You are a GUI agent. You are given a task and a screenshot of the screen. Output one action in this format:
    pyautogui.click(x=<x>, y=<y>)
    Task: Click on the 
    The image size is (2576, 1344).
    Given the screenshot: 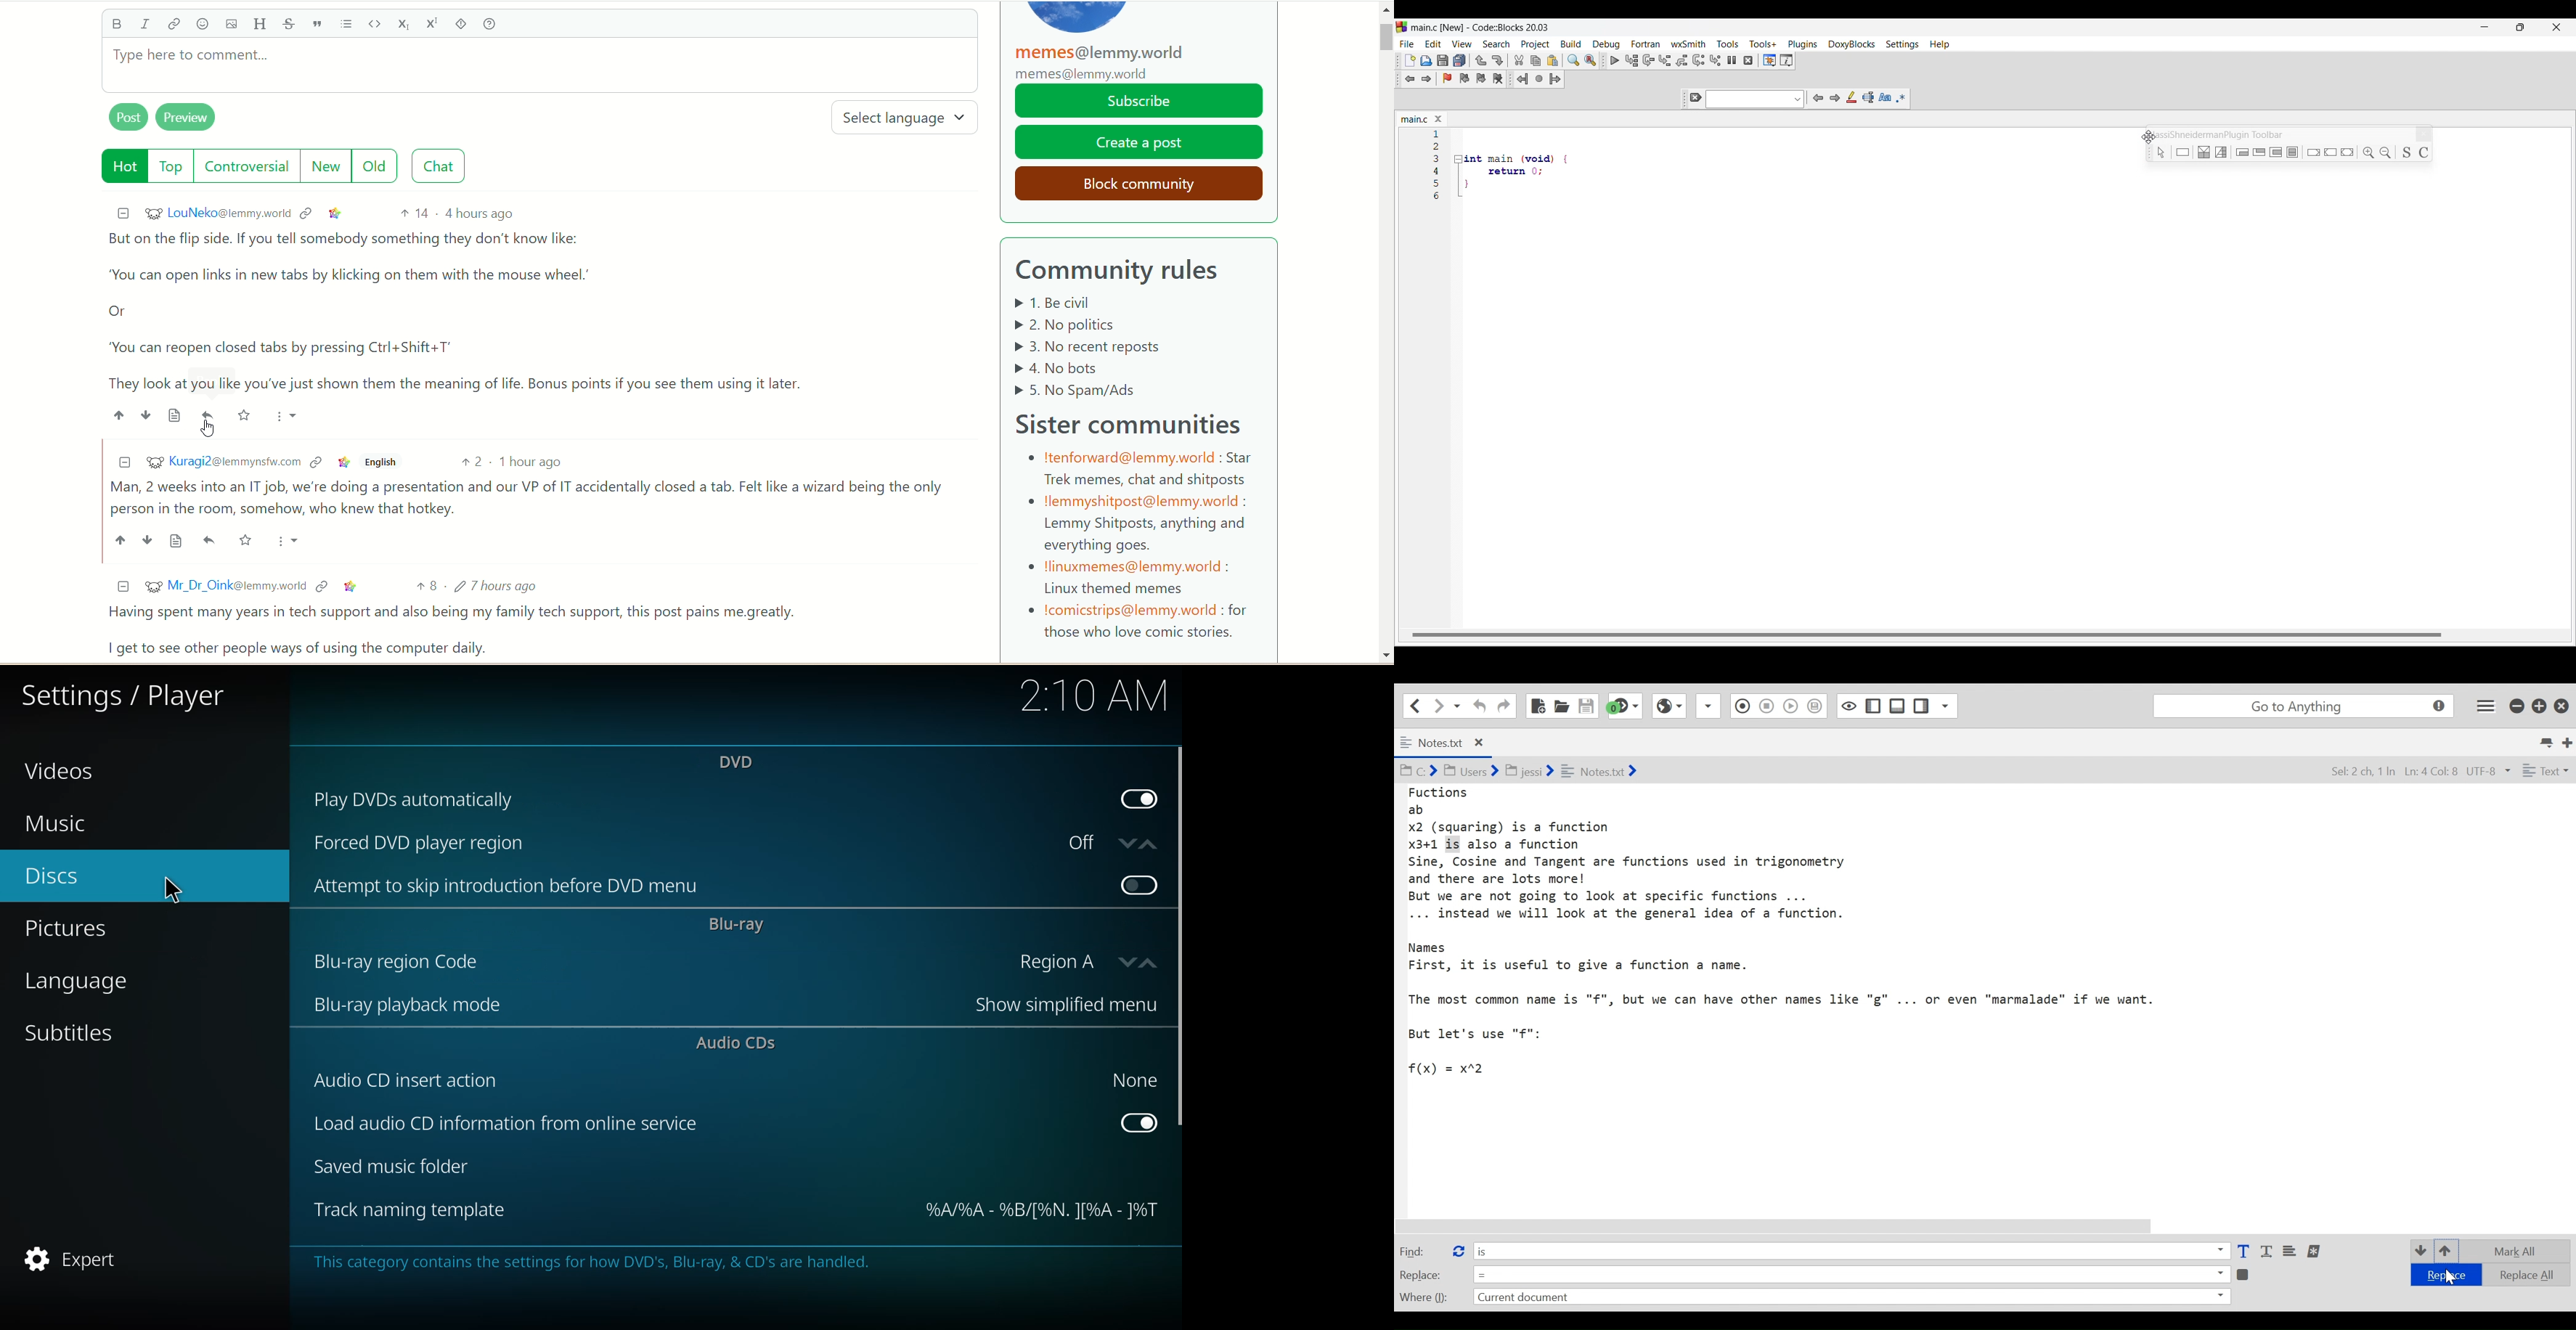 What is the action you would take?
    pyautogui.click(x=1506, y=171)
    